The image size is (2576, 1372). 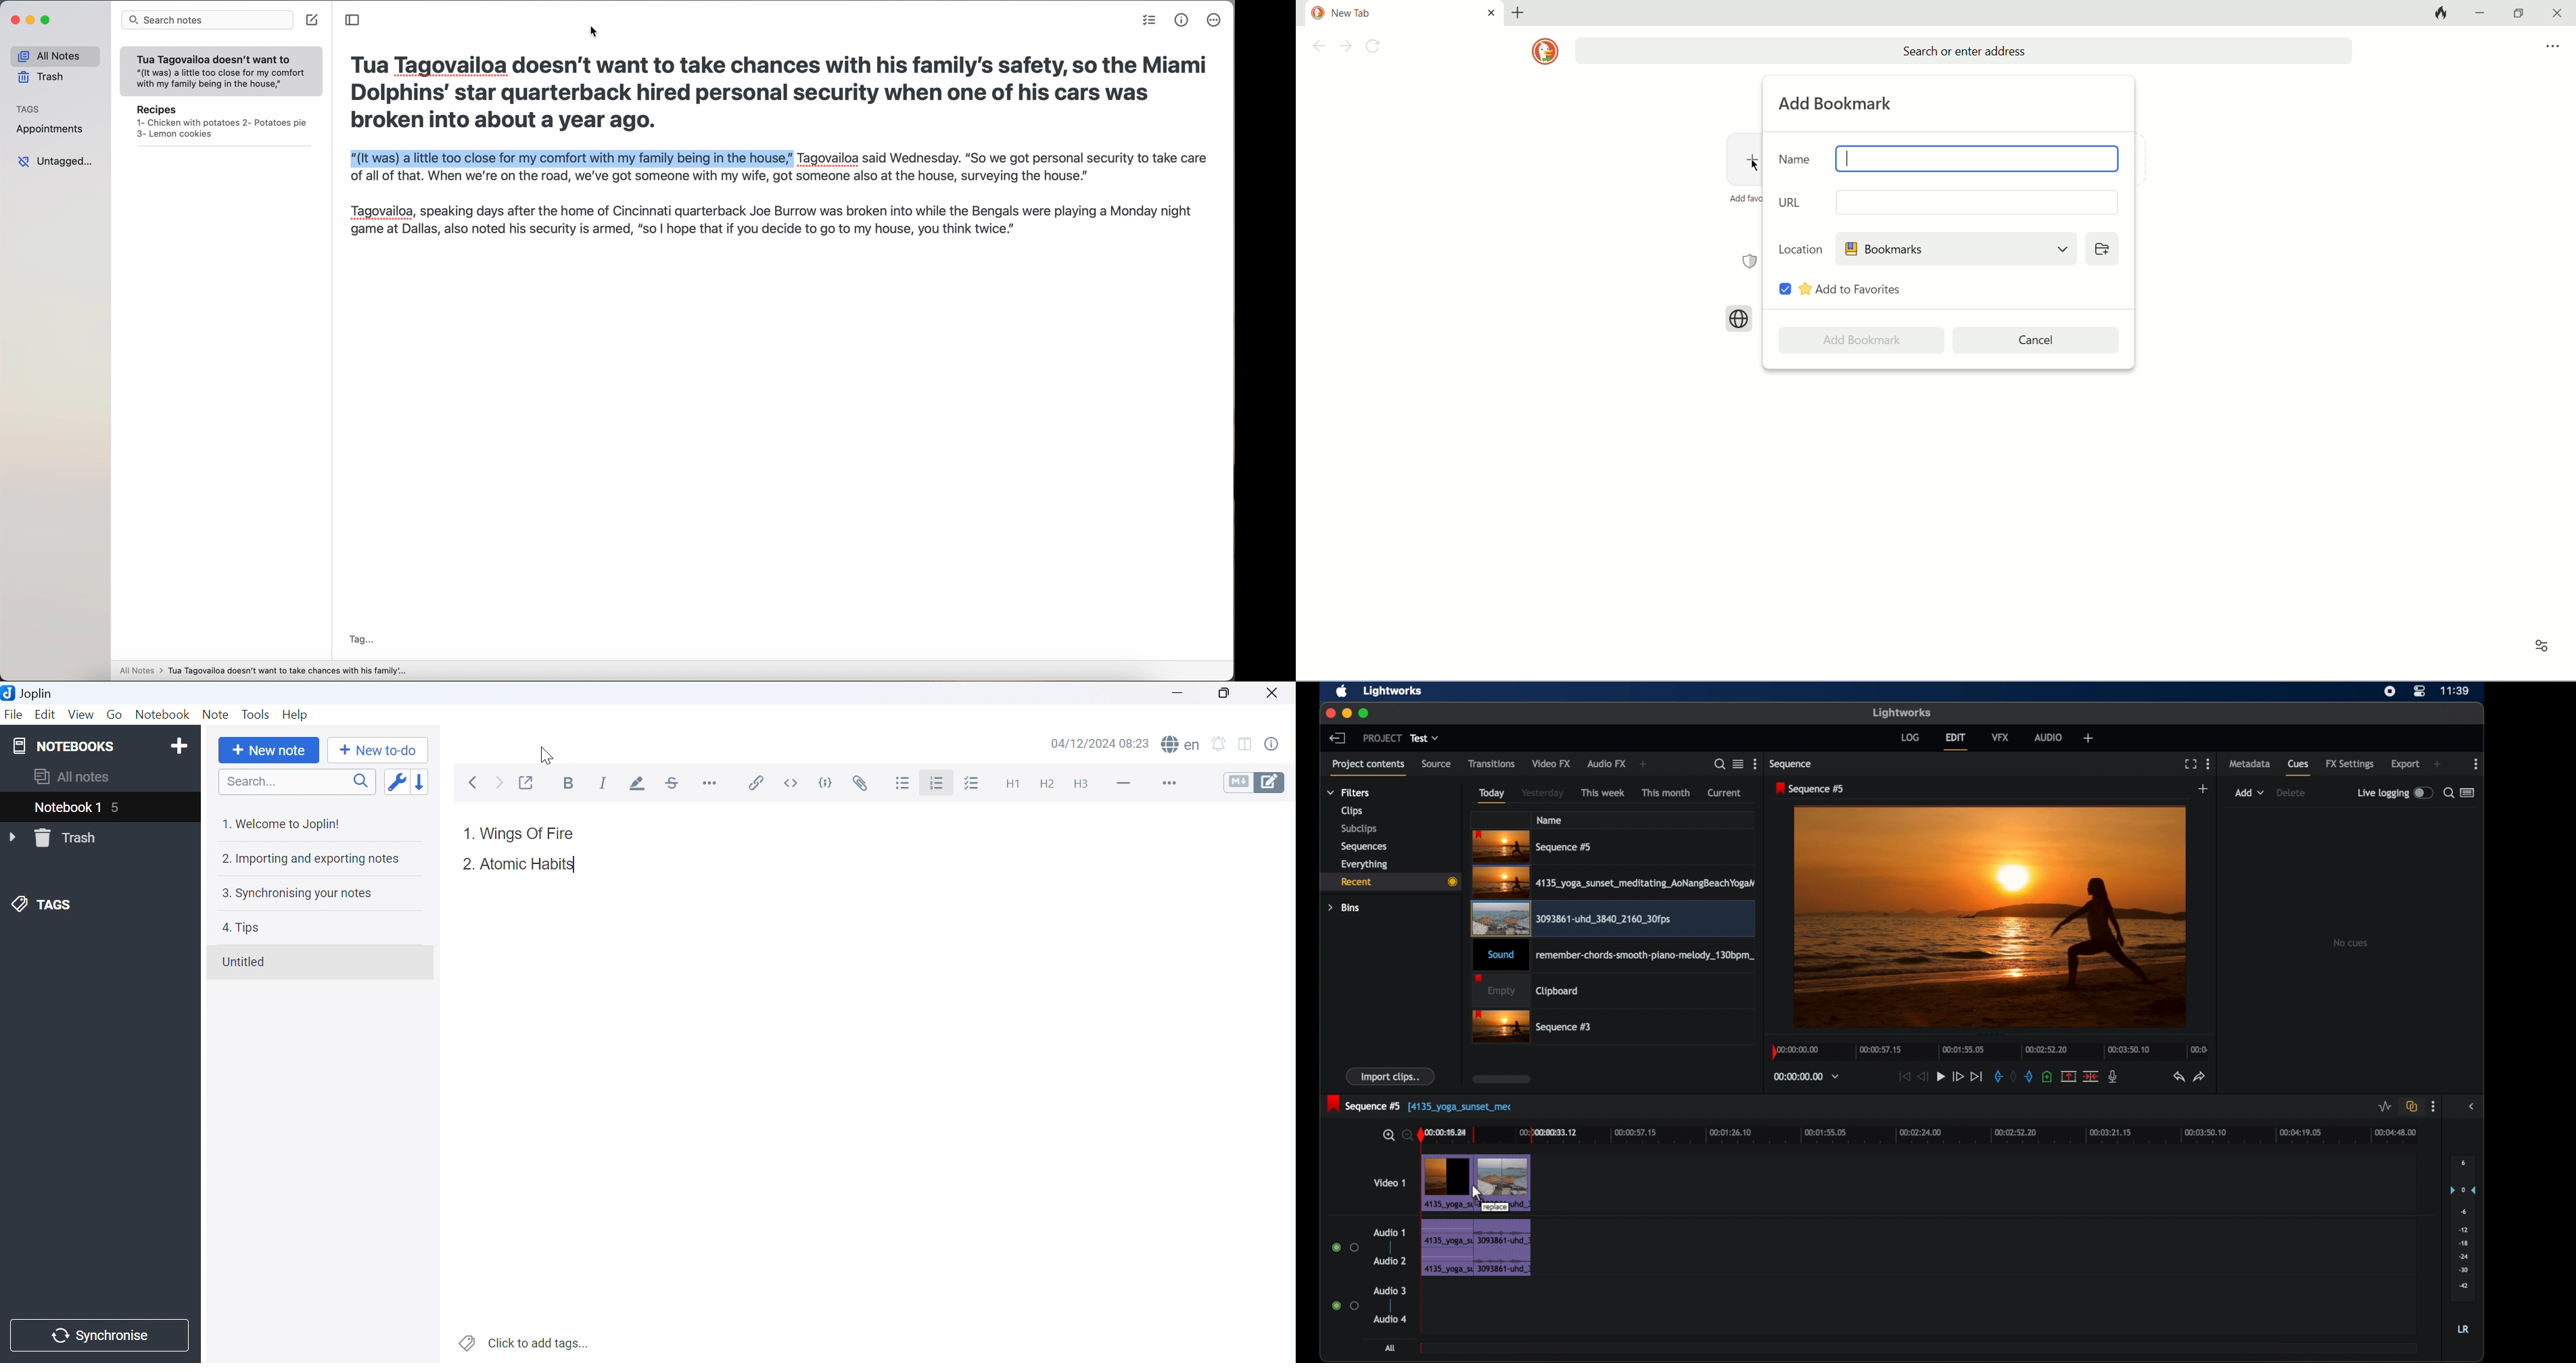 What do you see at coordinates (14, 838) in the screenshot?
I see `Drop Down` at bounding box center [14, 838].